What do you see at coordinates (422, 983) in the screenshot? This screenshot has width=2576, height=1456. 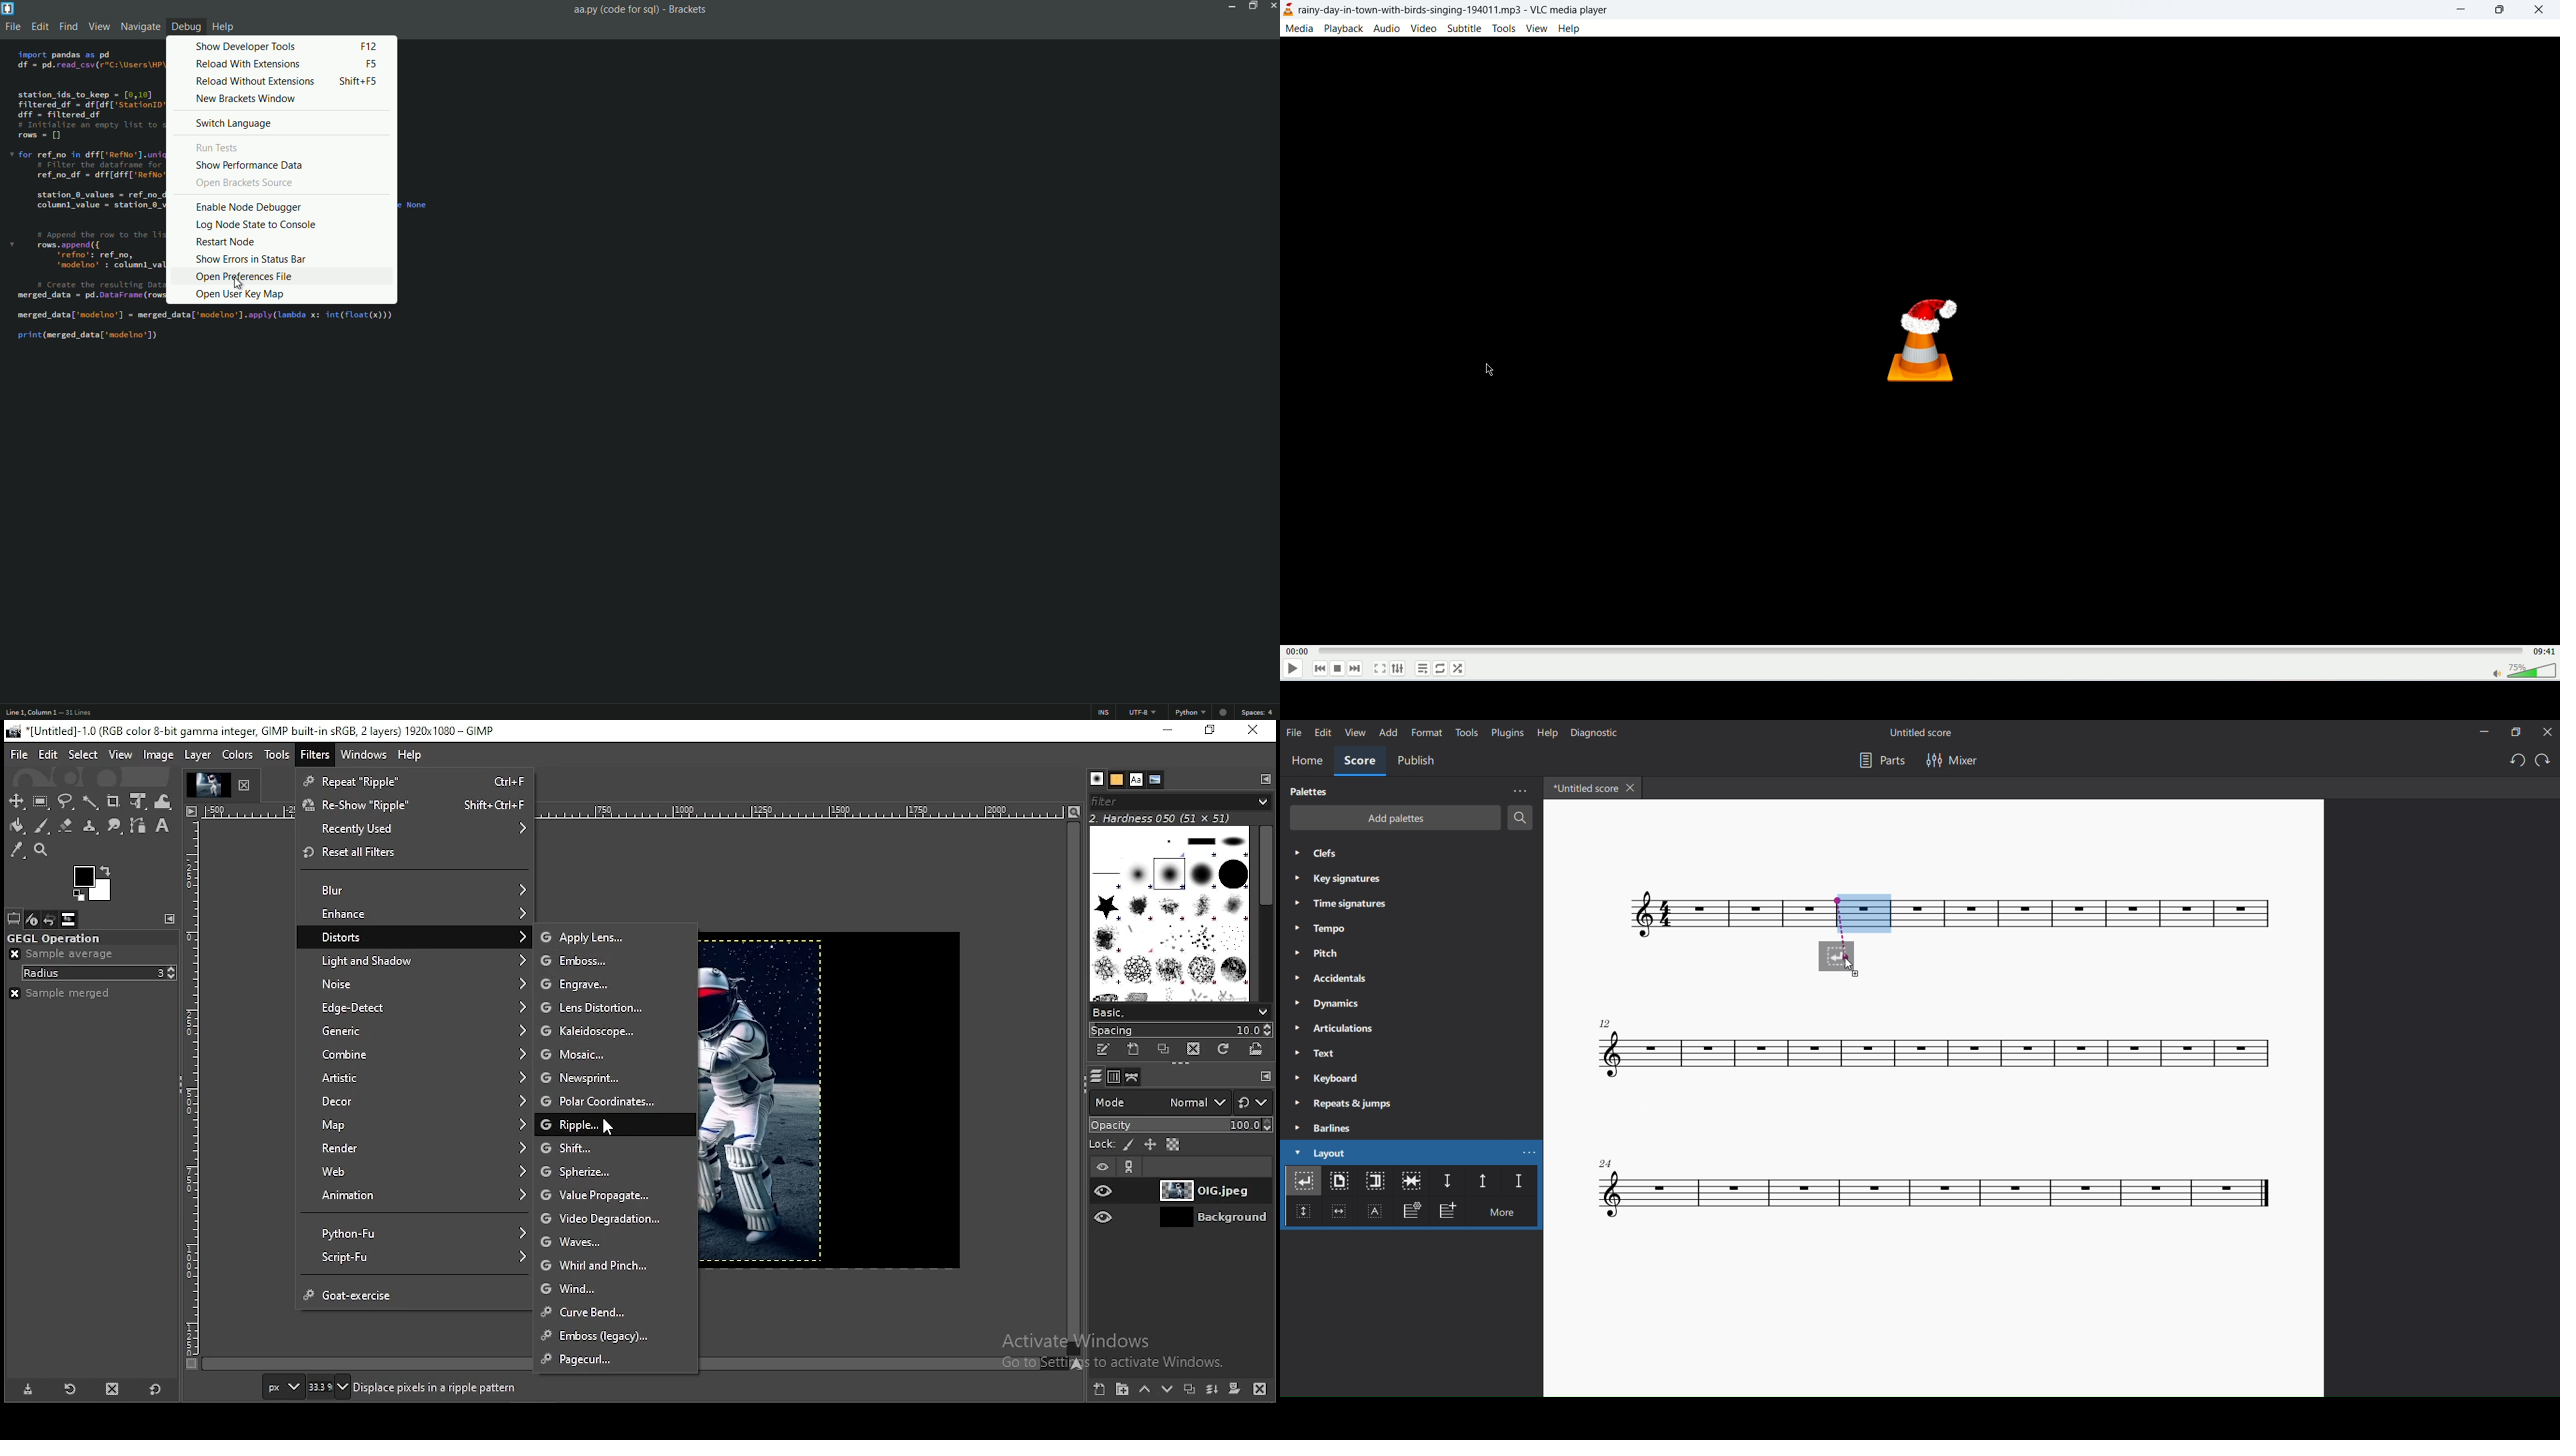 I see `noise` at bounding box center [422, 983].